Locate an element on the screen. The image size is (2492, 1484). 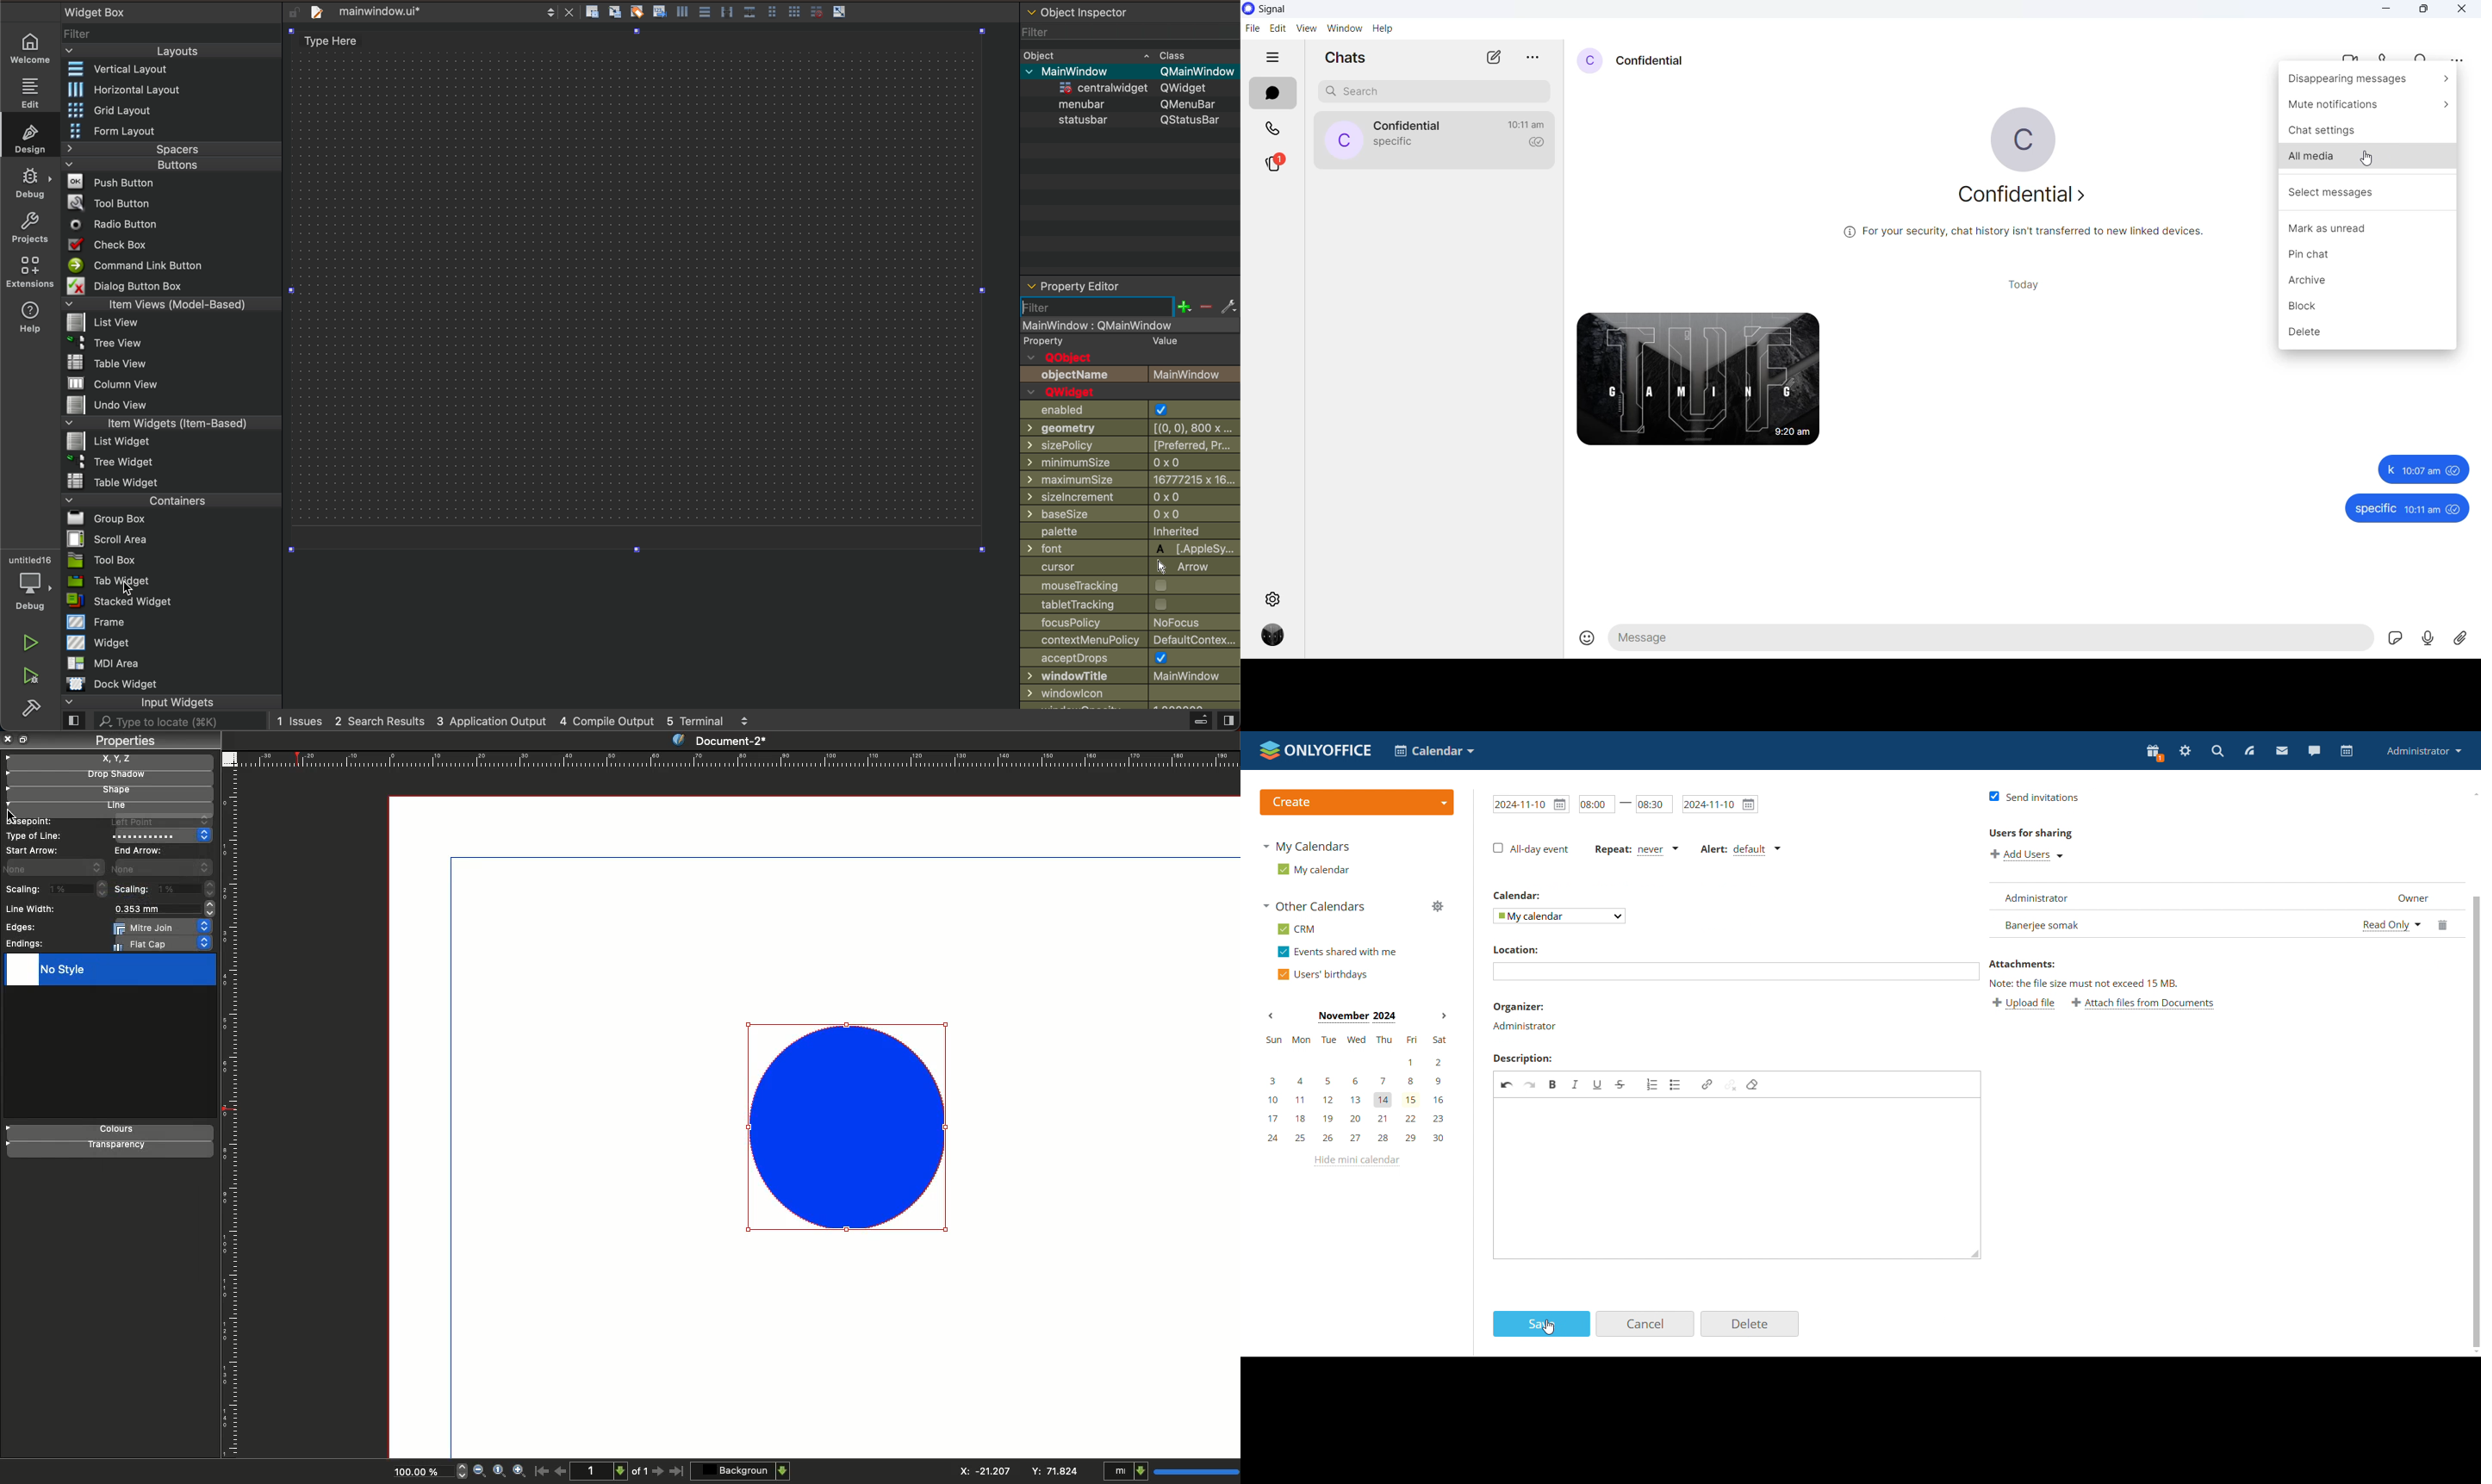
profile picture is located at coordinates (2021, 136).